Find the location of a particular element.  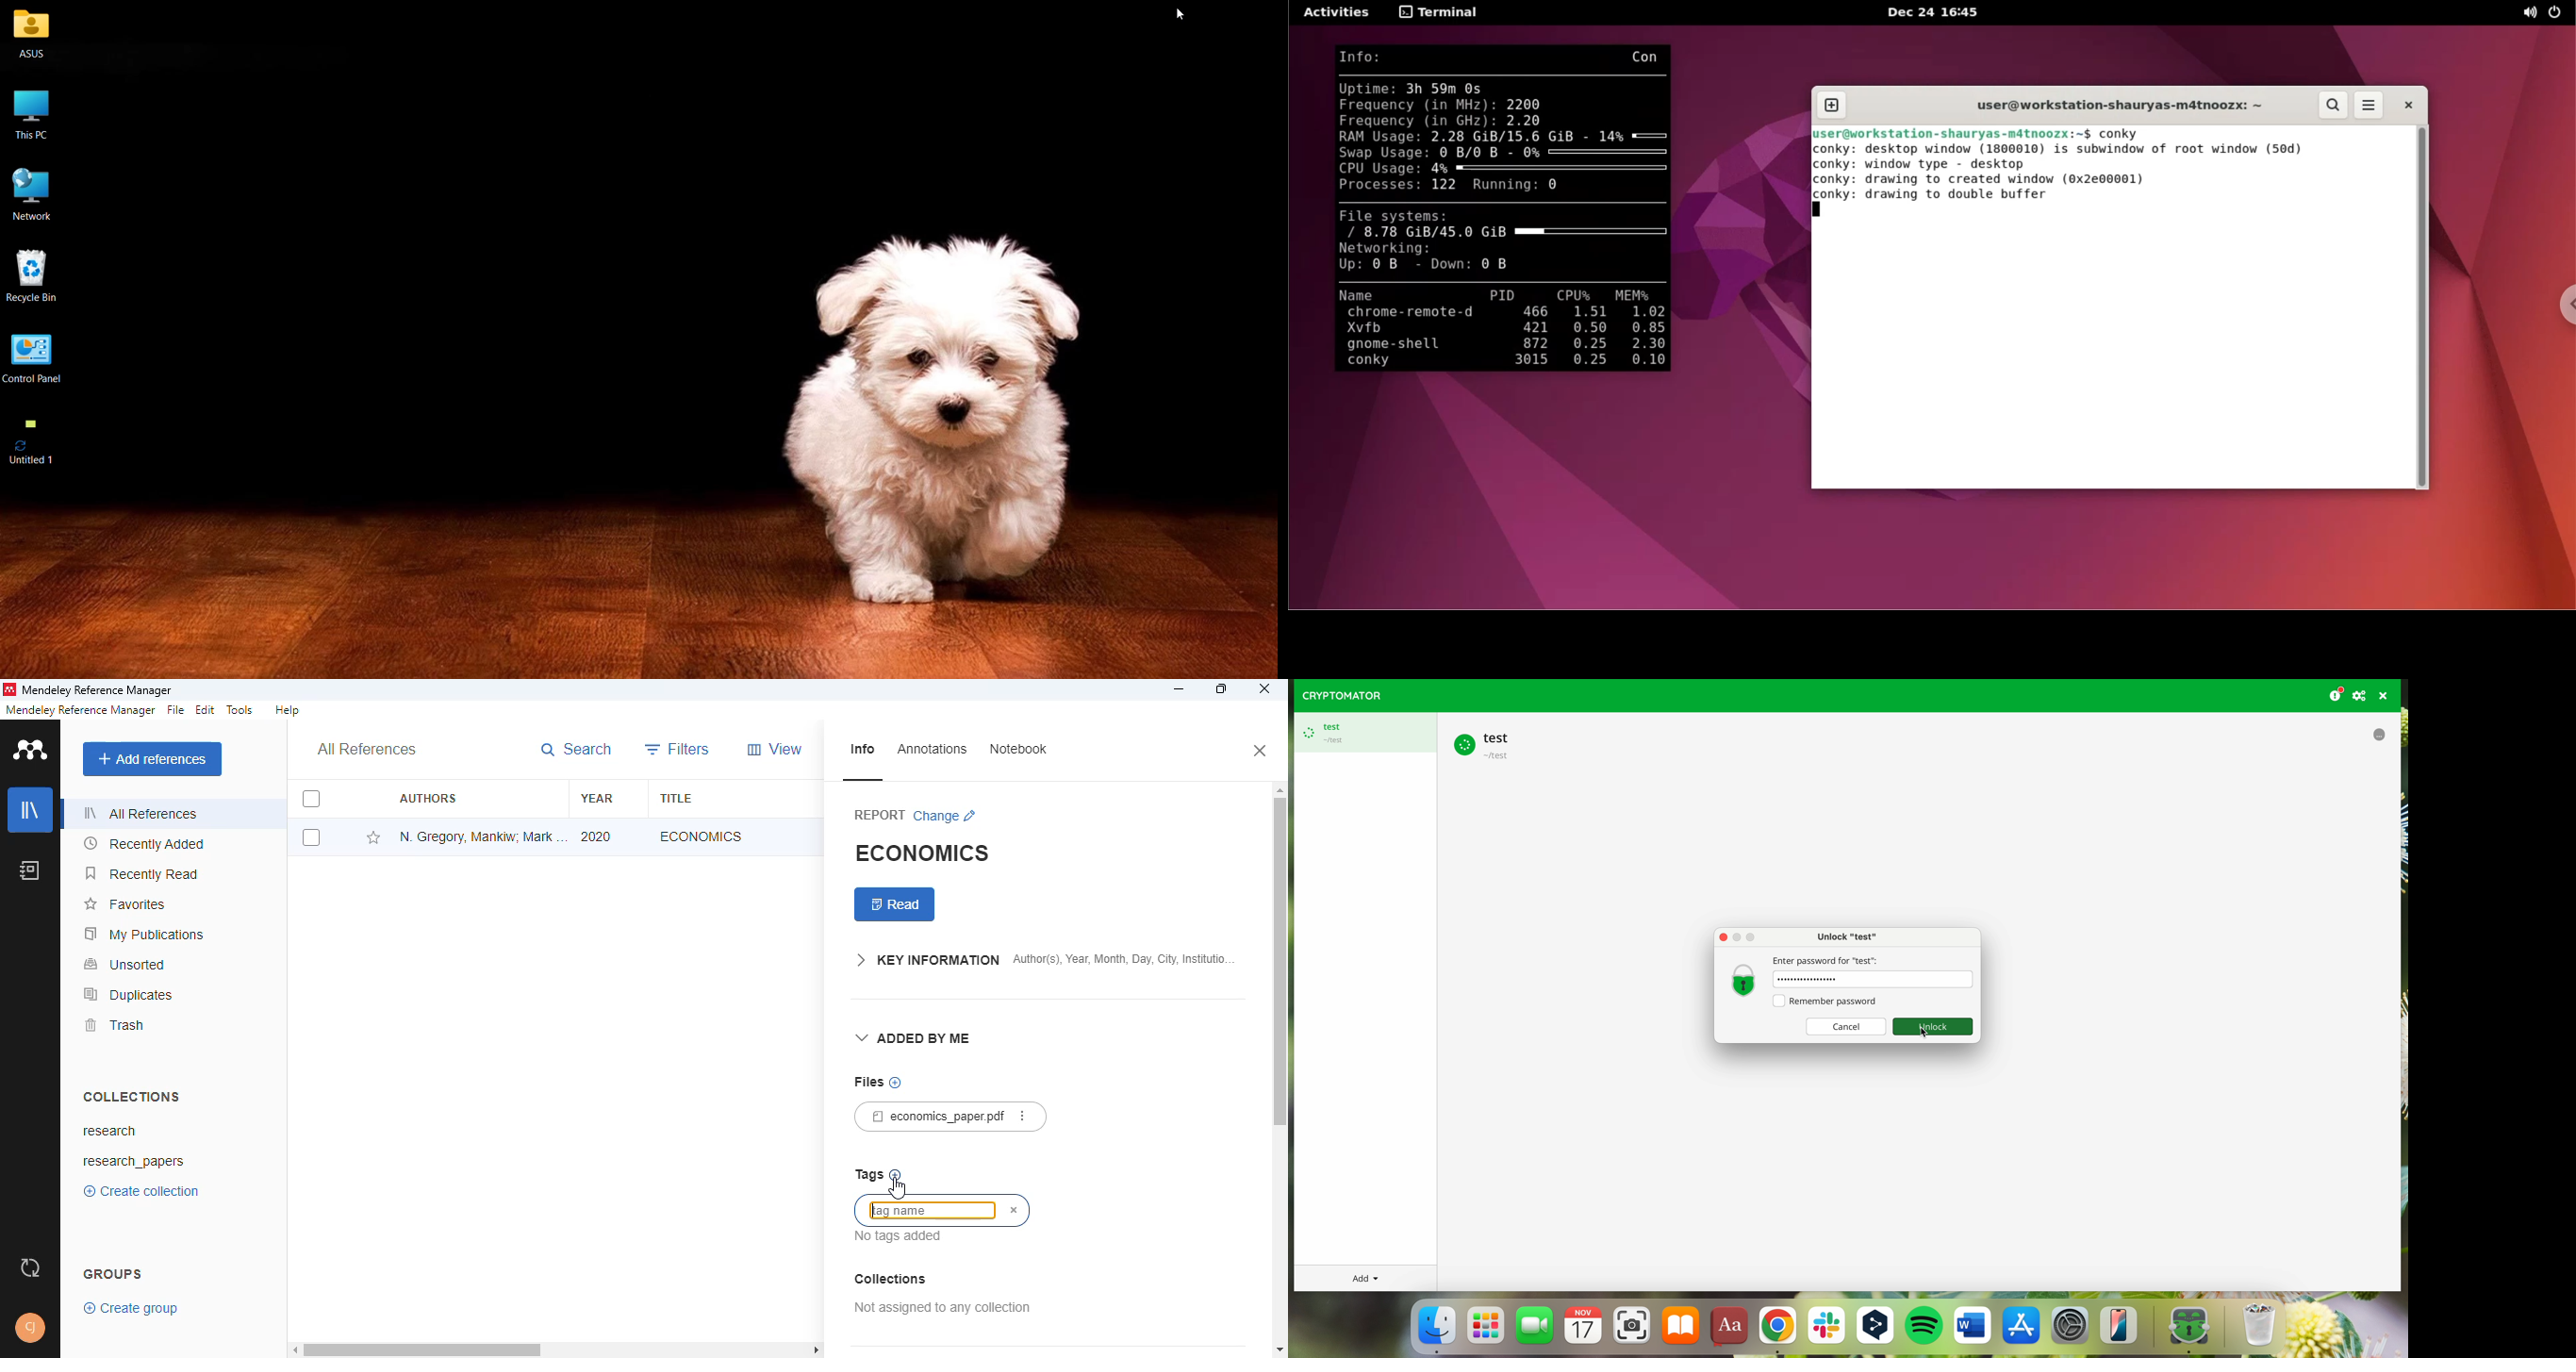

no tags added is located at coordinates (900, 1236).